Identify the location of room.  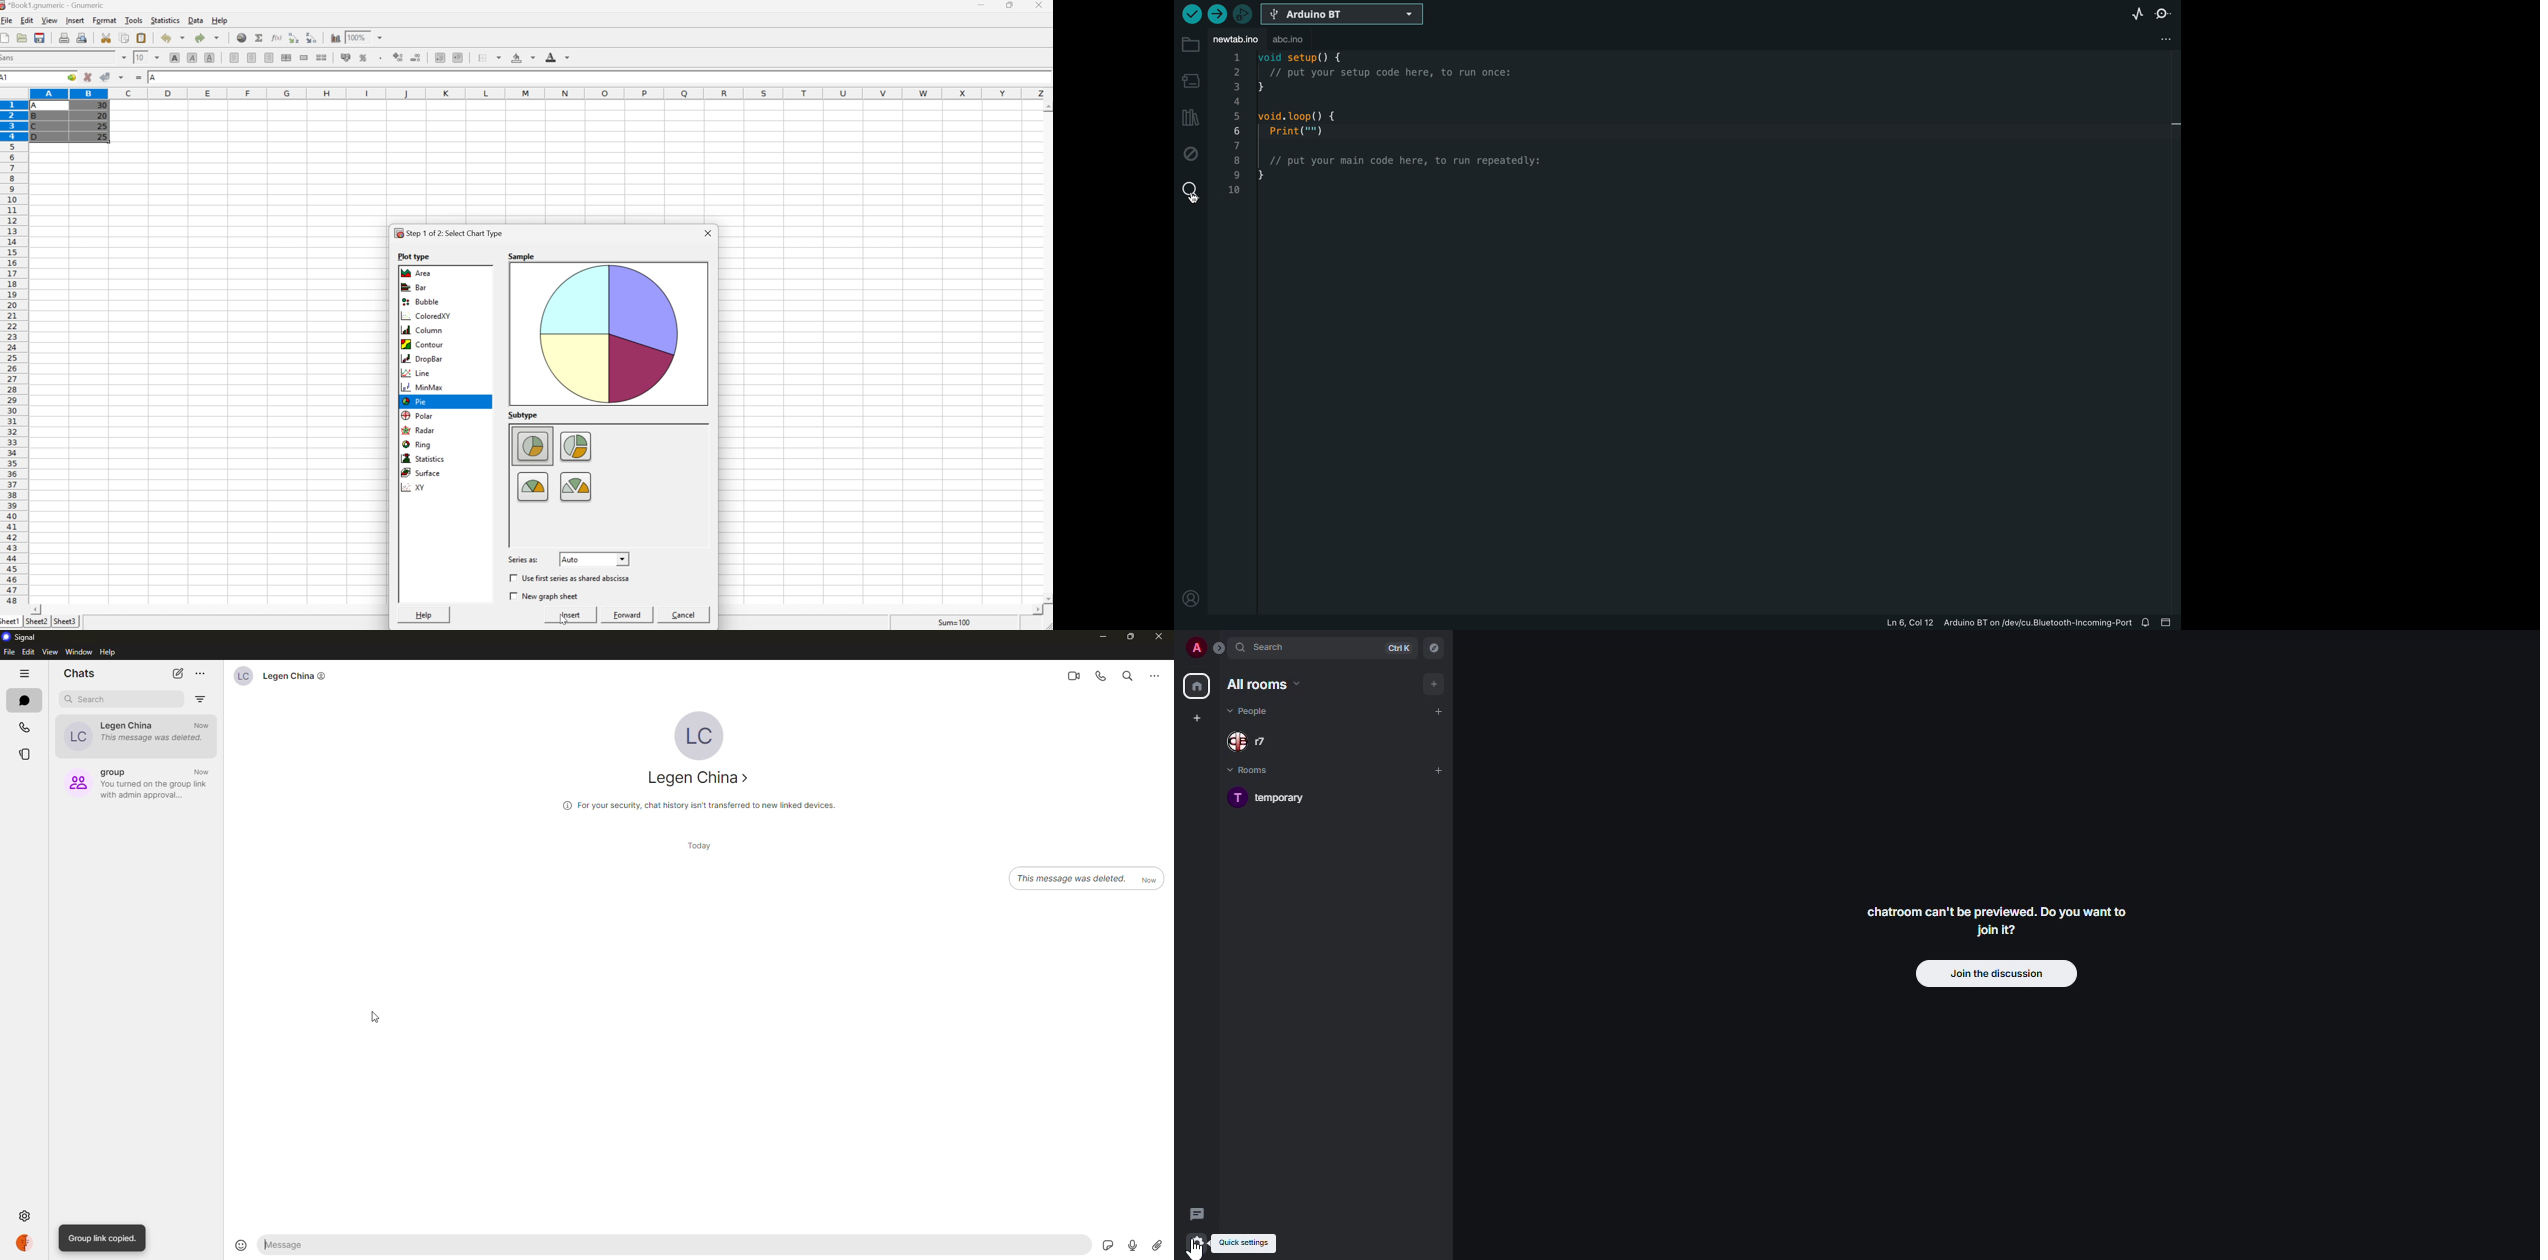
(1278, 796).